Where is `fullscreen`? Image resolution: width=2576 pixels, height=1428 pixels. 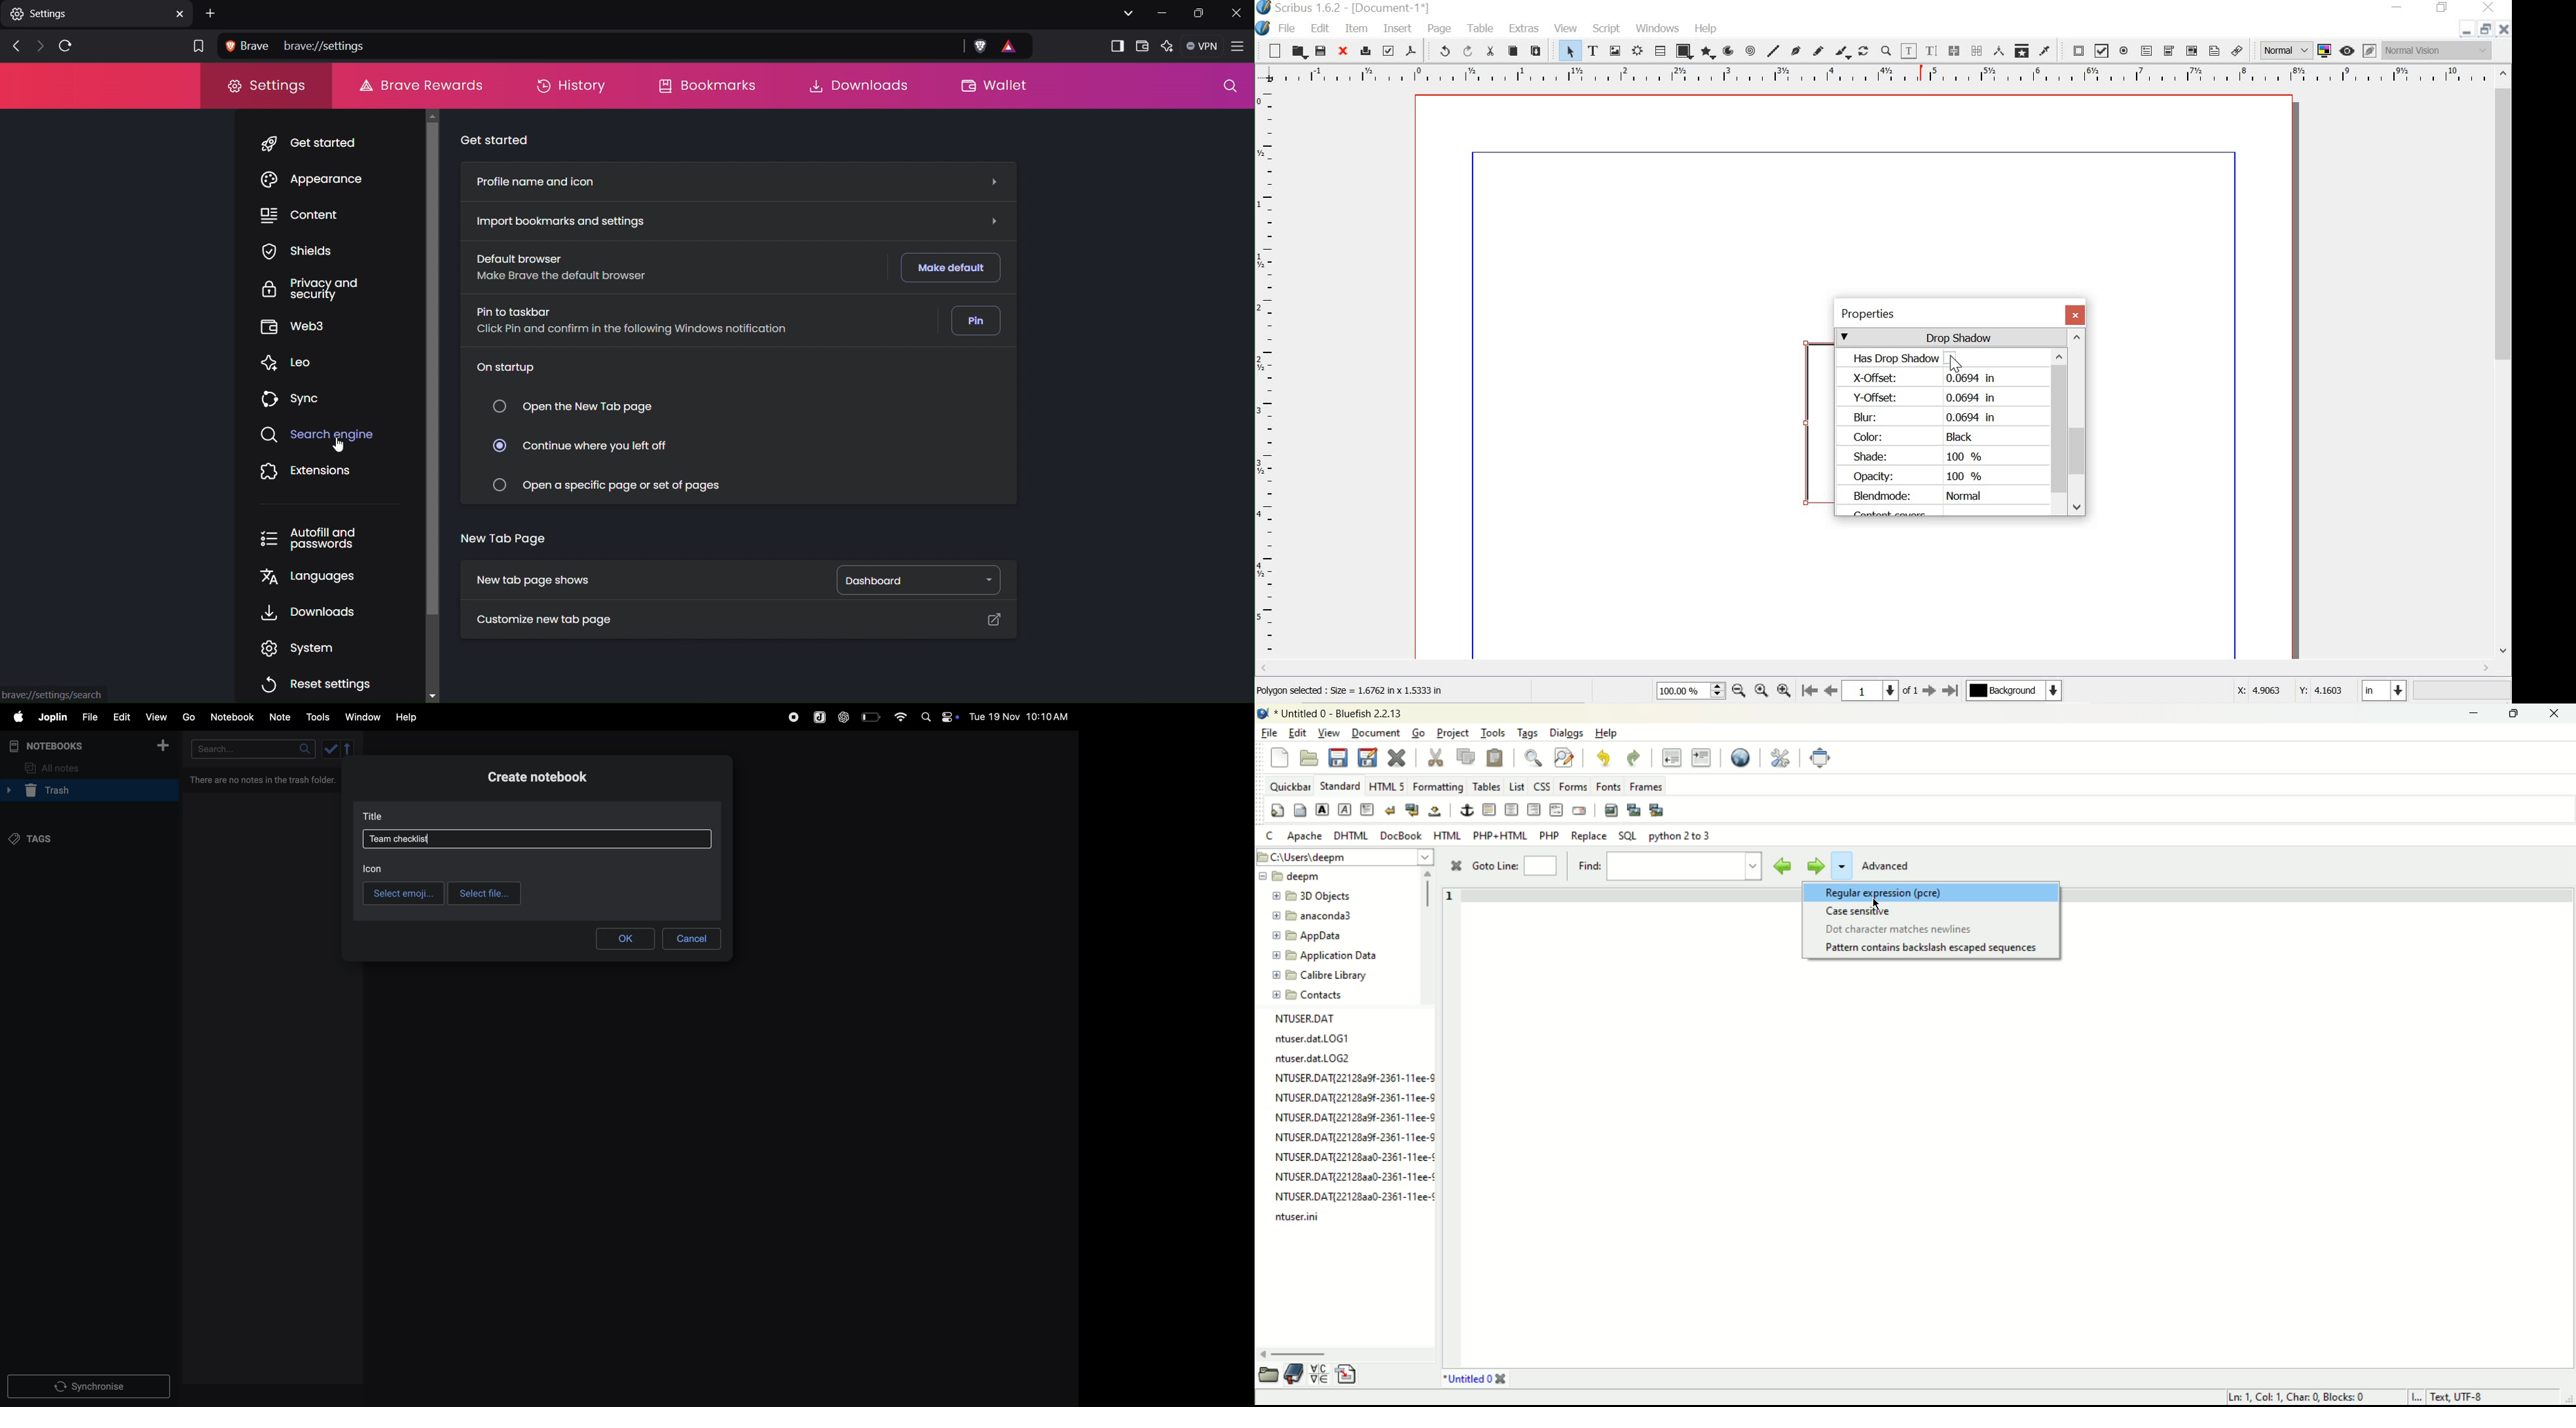 fullscreen is located at coordinates (1820, 757).